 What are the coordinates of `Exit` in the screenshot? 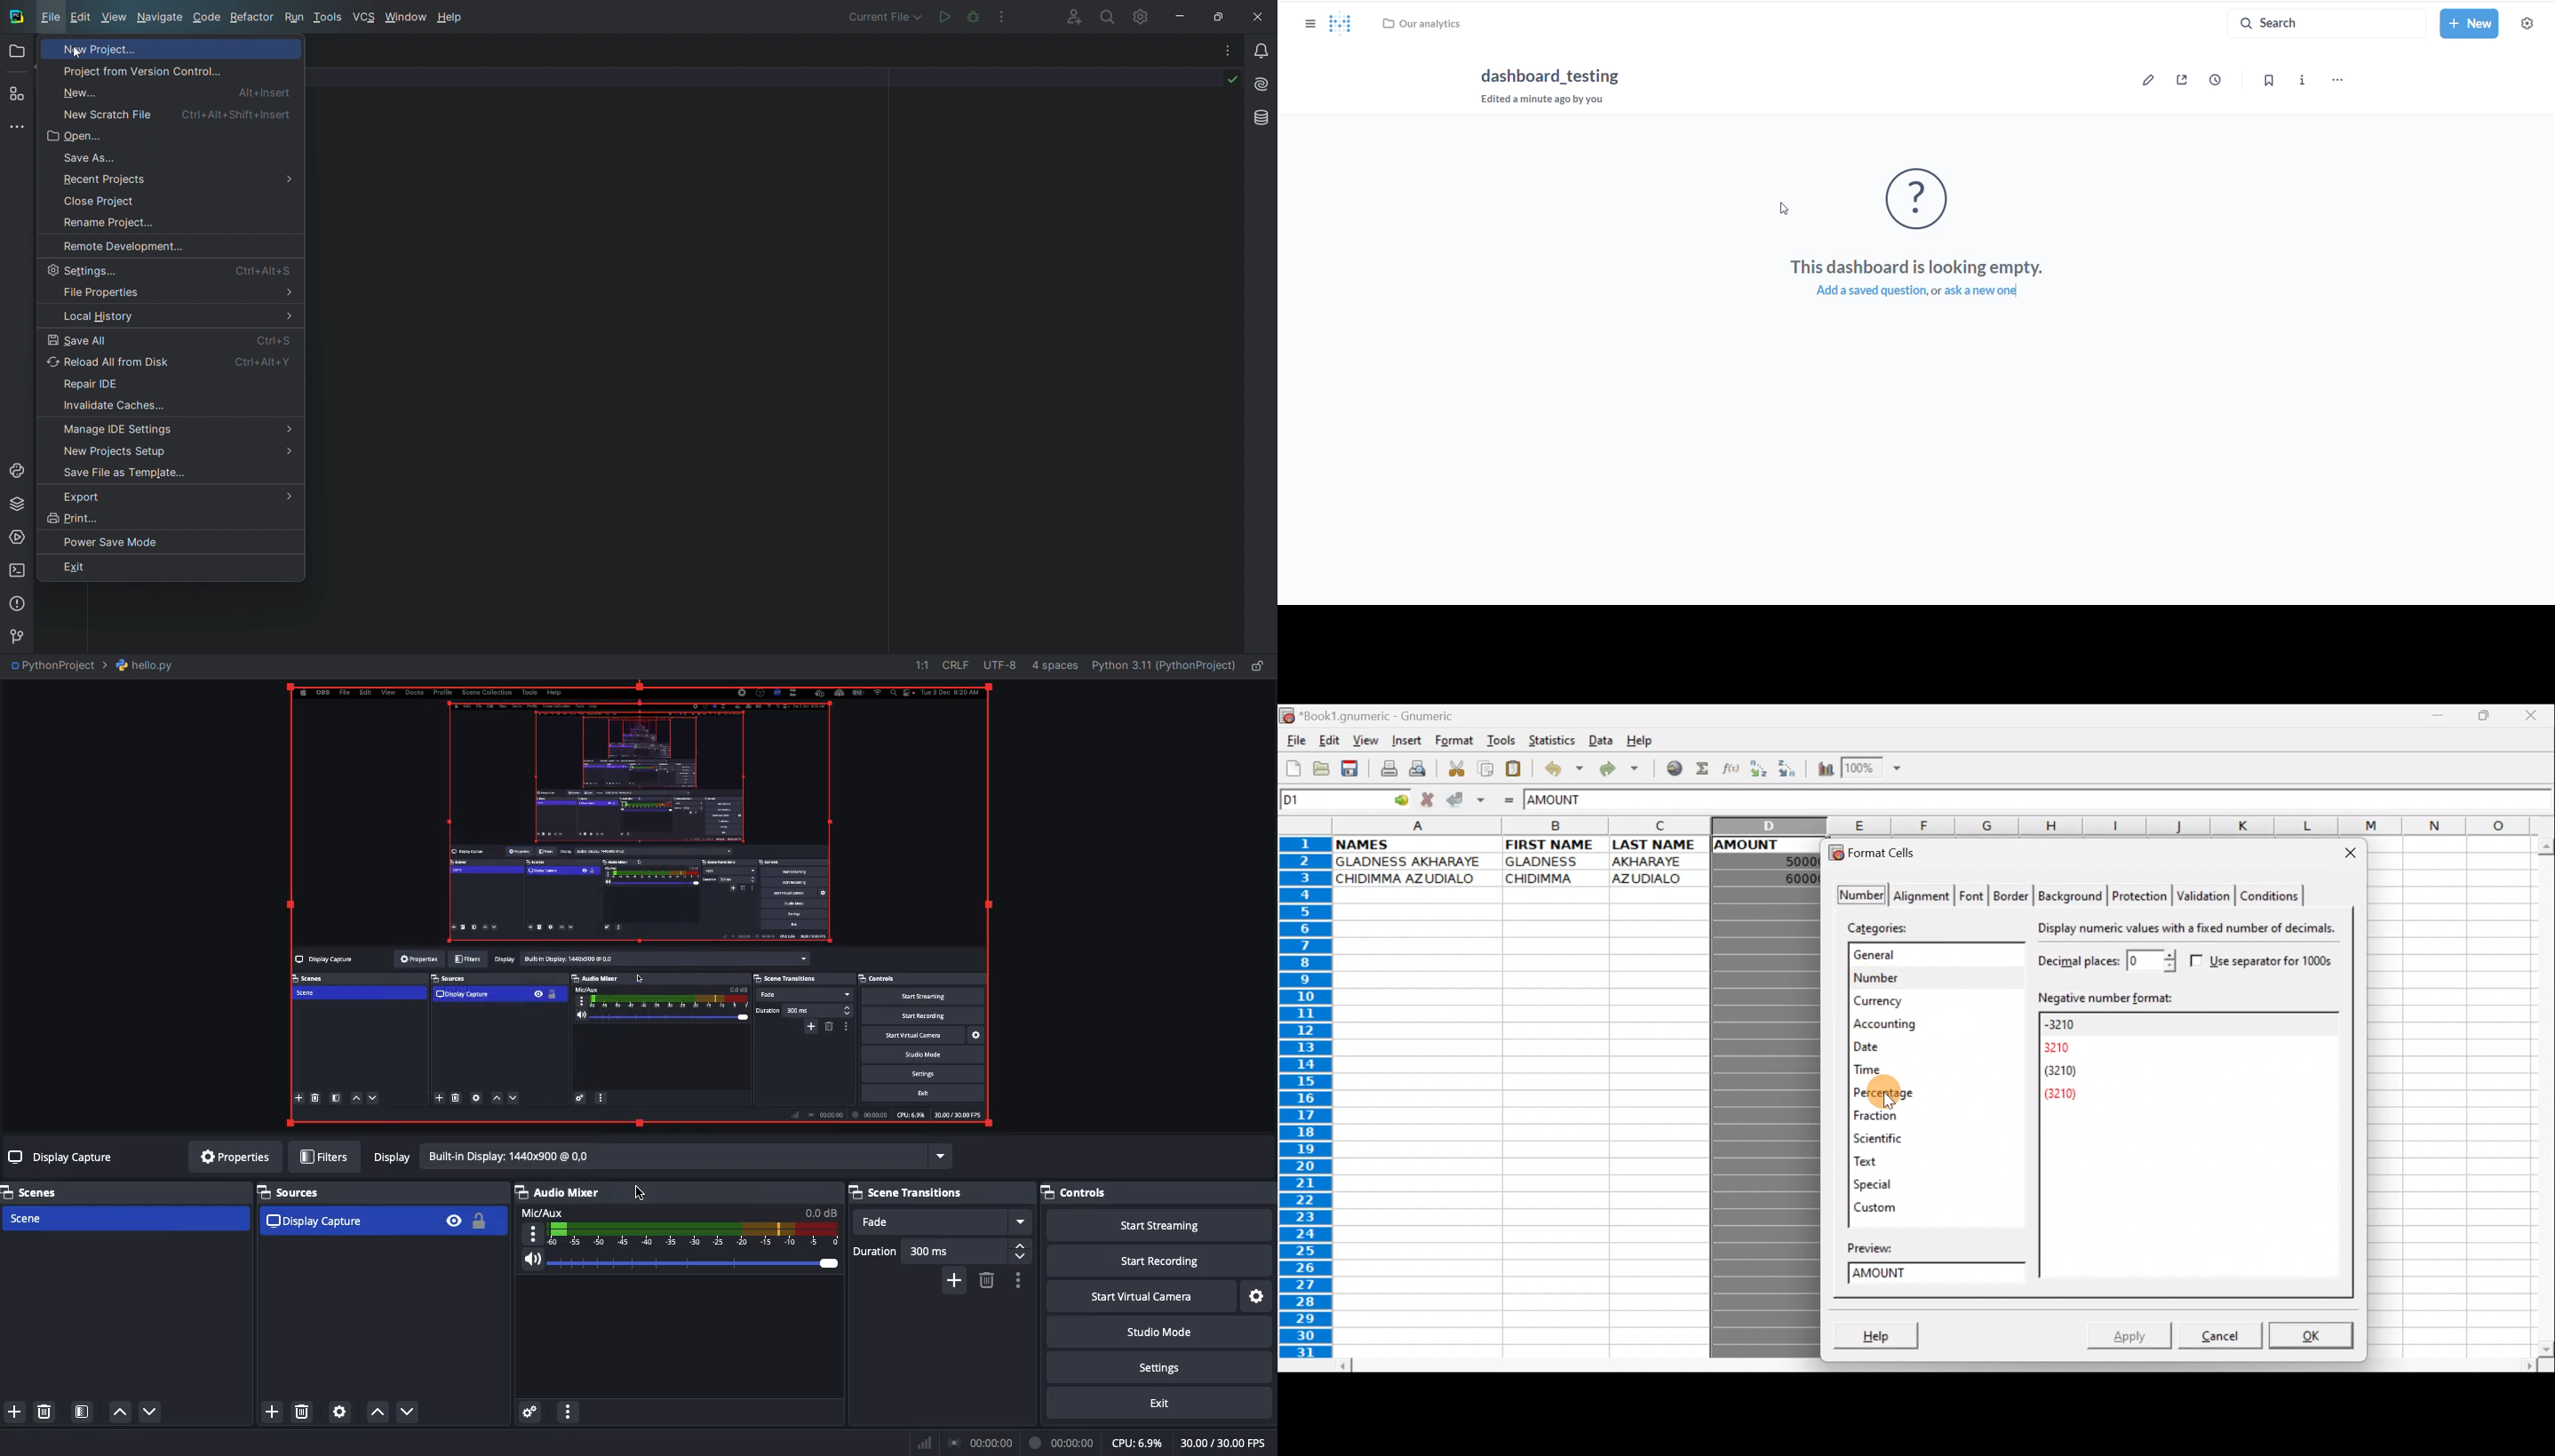 It's located at (1158, 1405).